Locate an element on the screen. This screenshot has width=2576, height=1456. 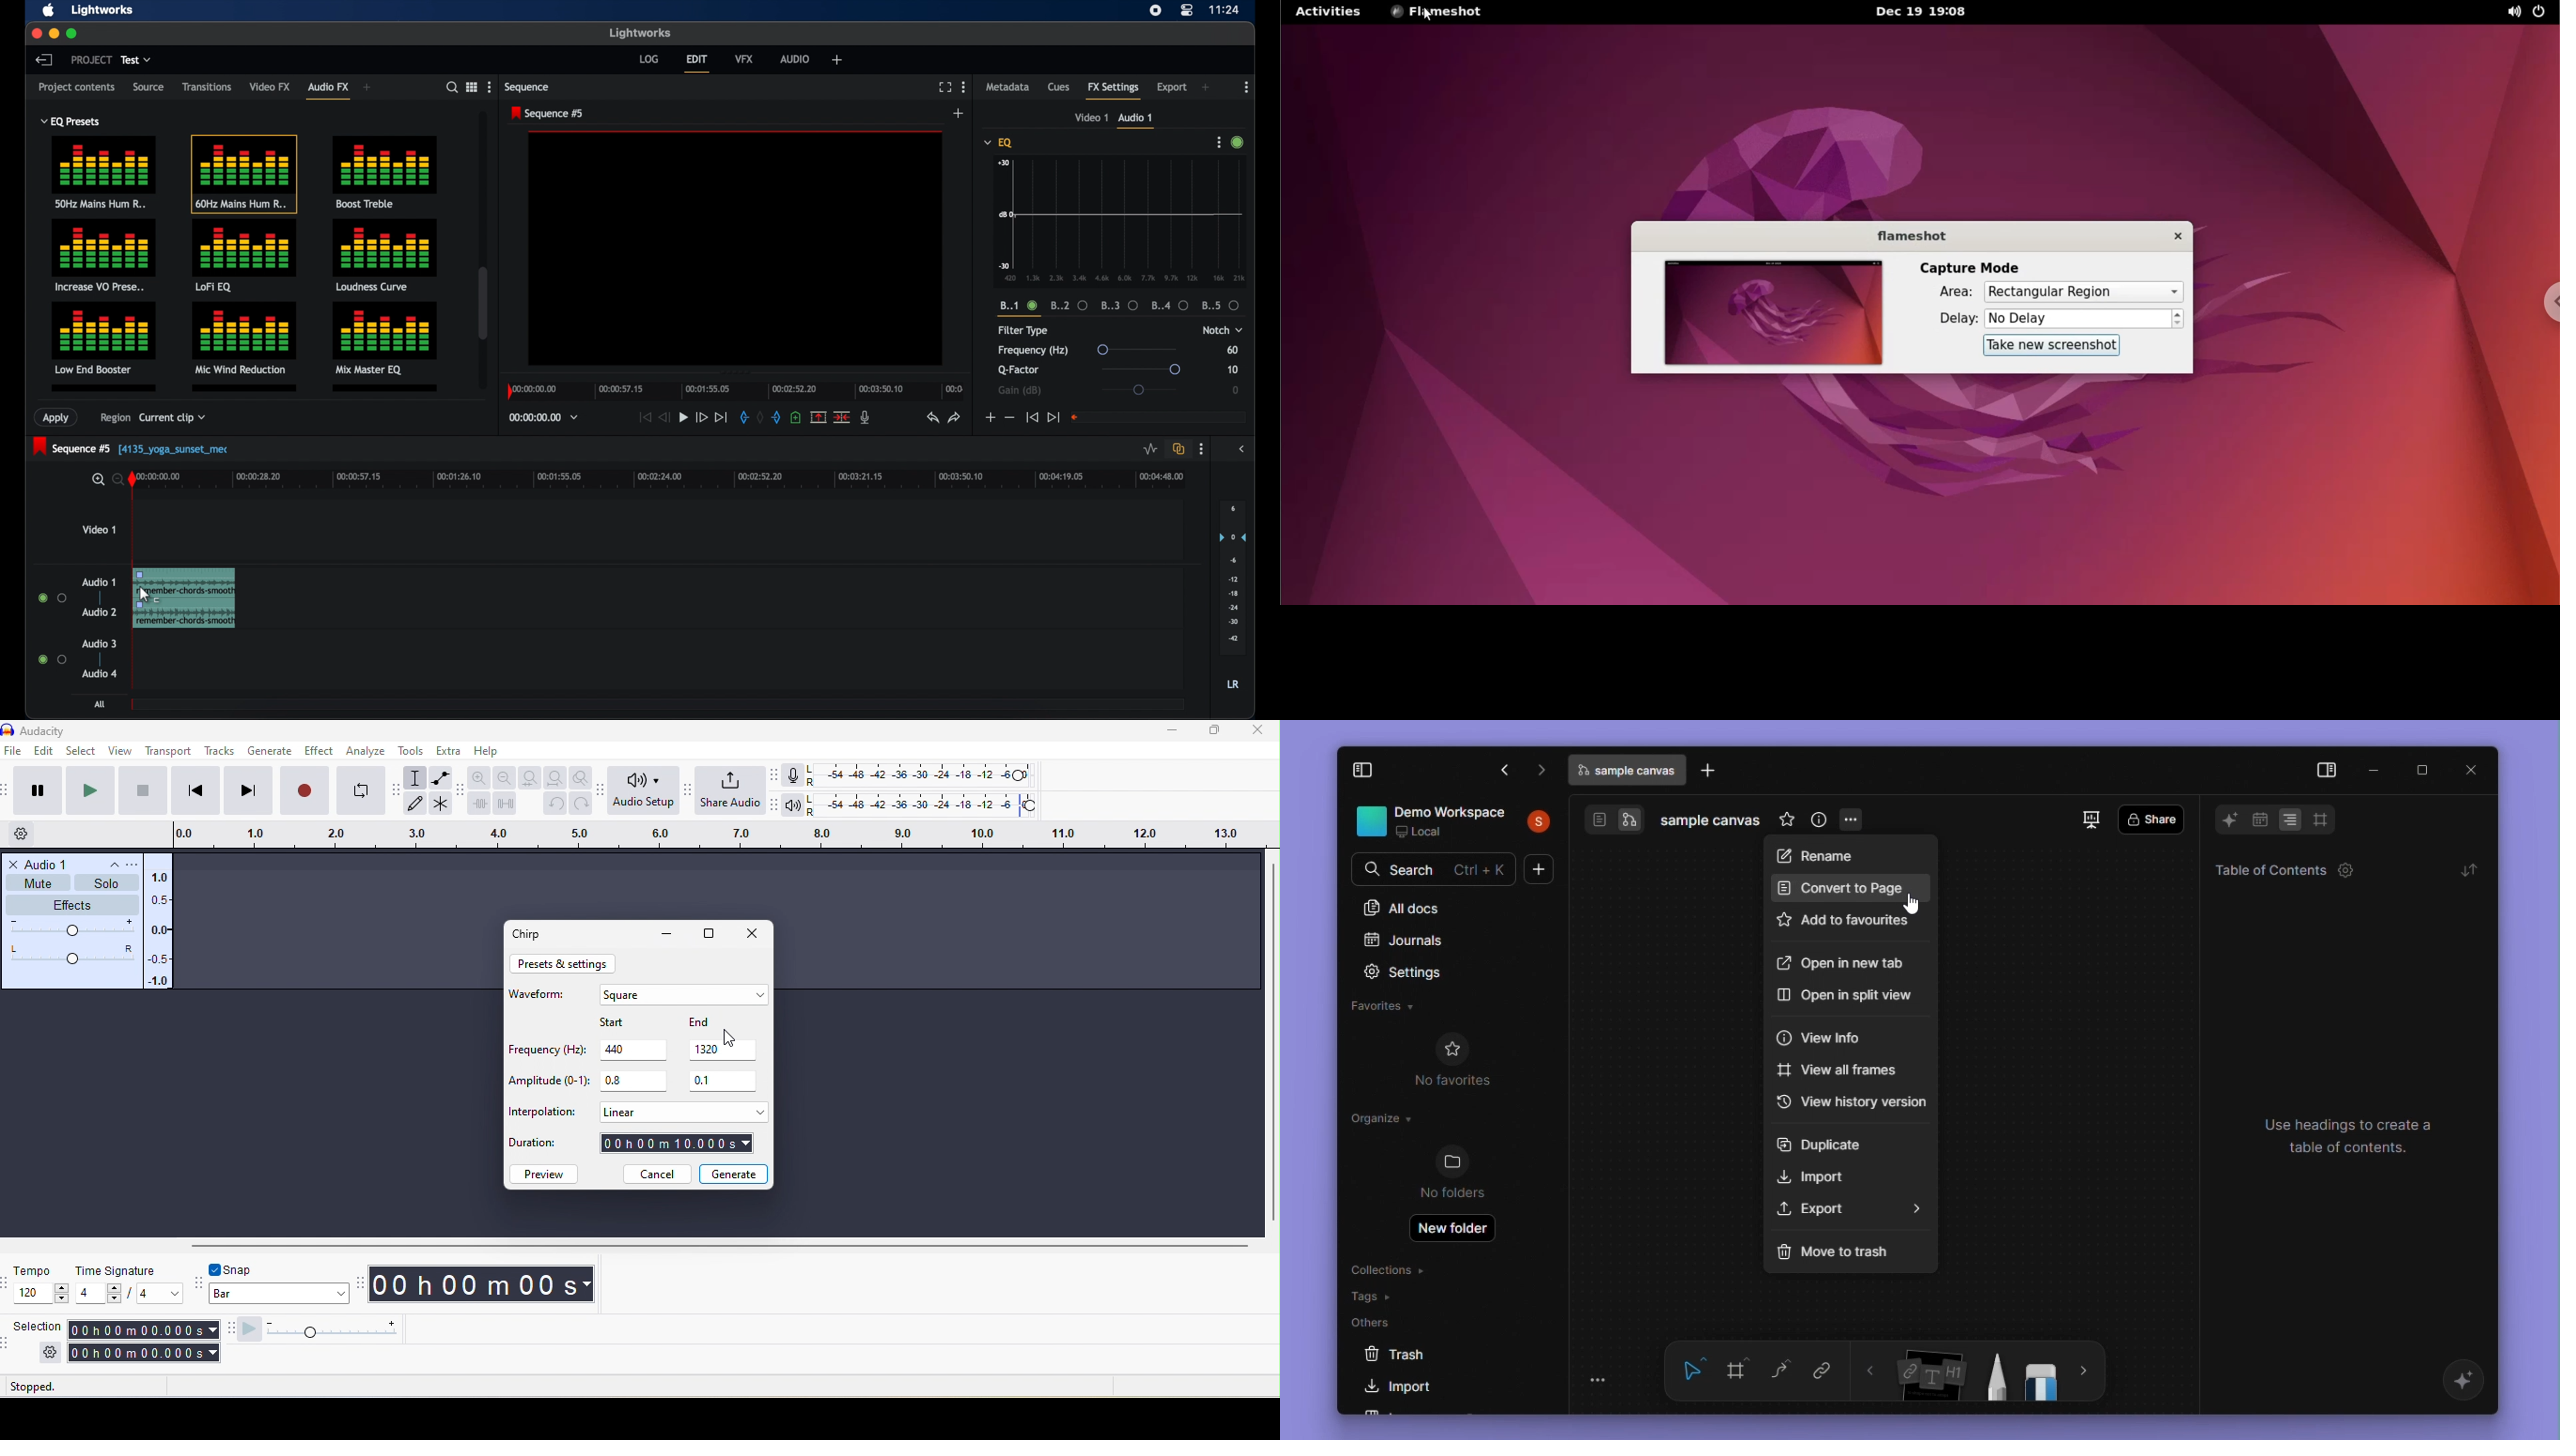
record meter is located at coordinates (797, 775).